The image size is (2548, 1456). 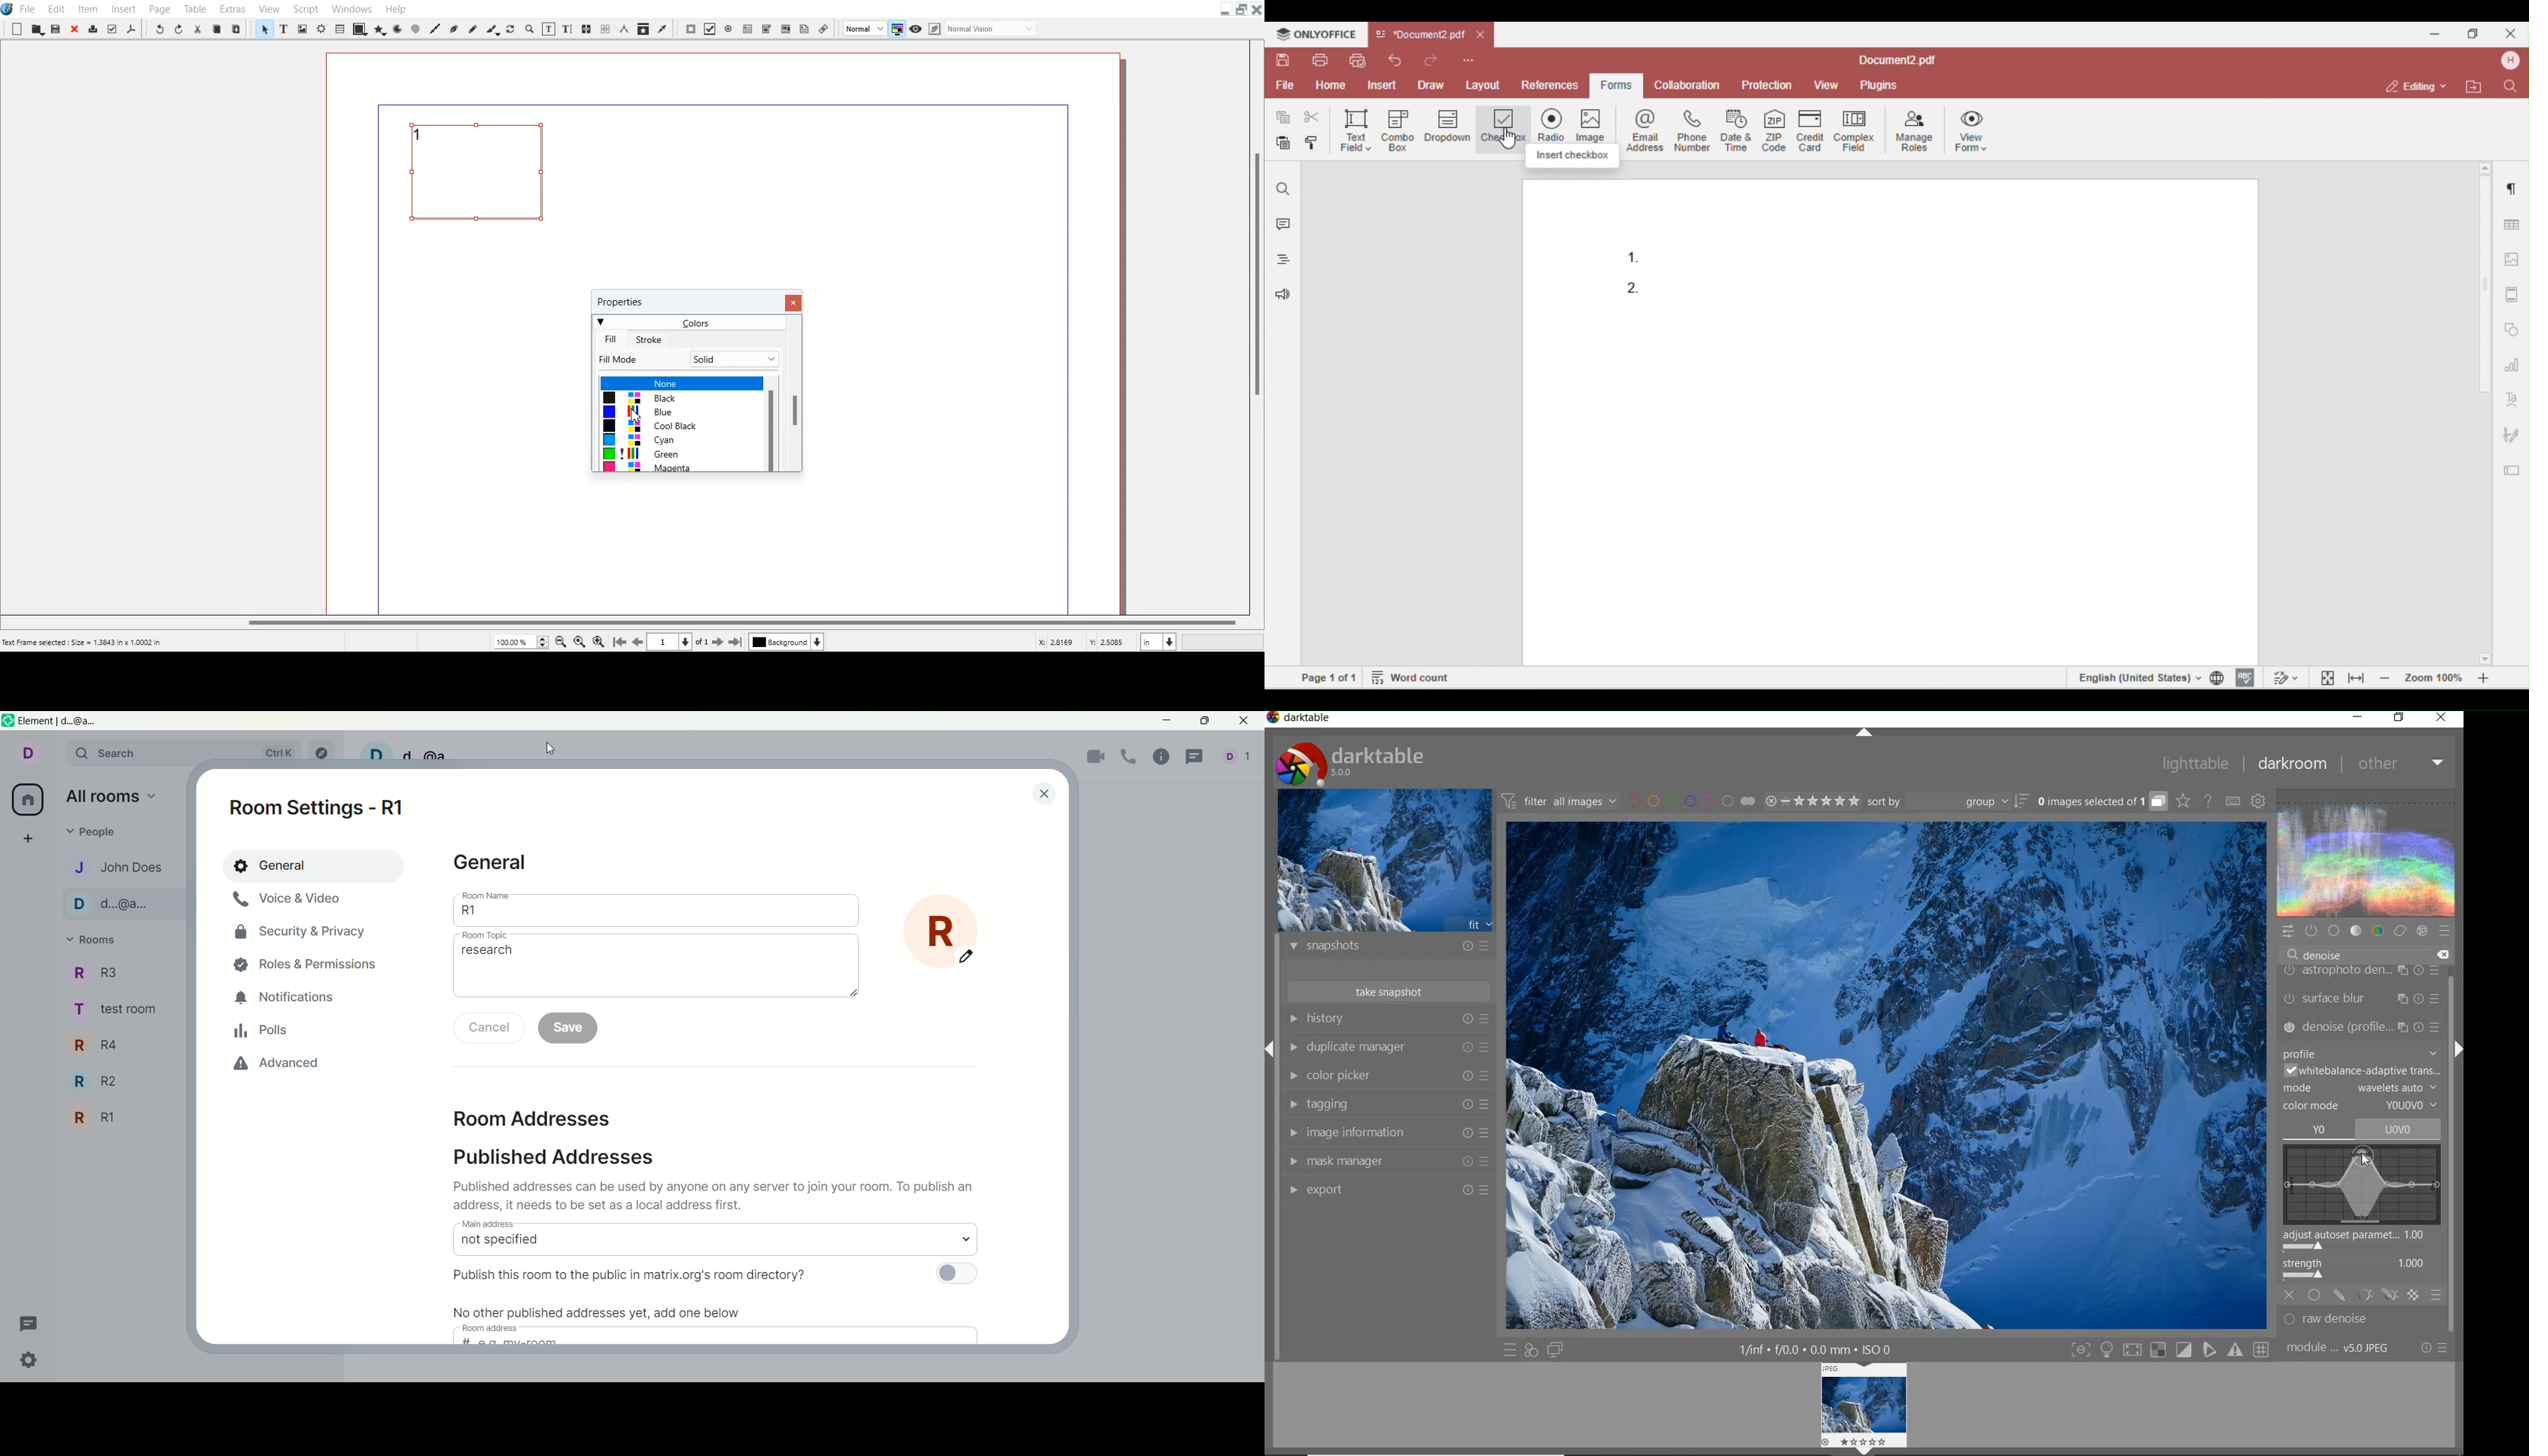 I want to click on minimize, so click(x=1165, y=721).